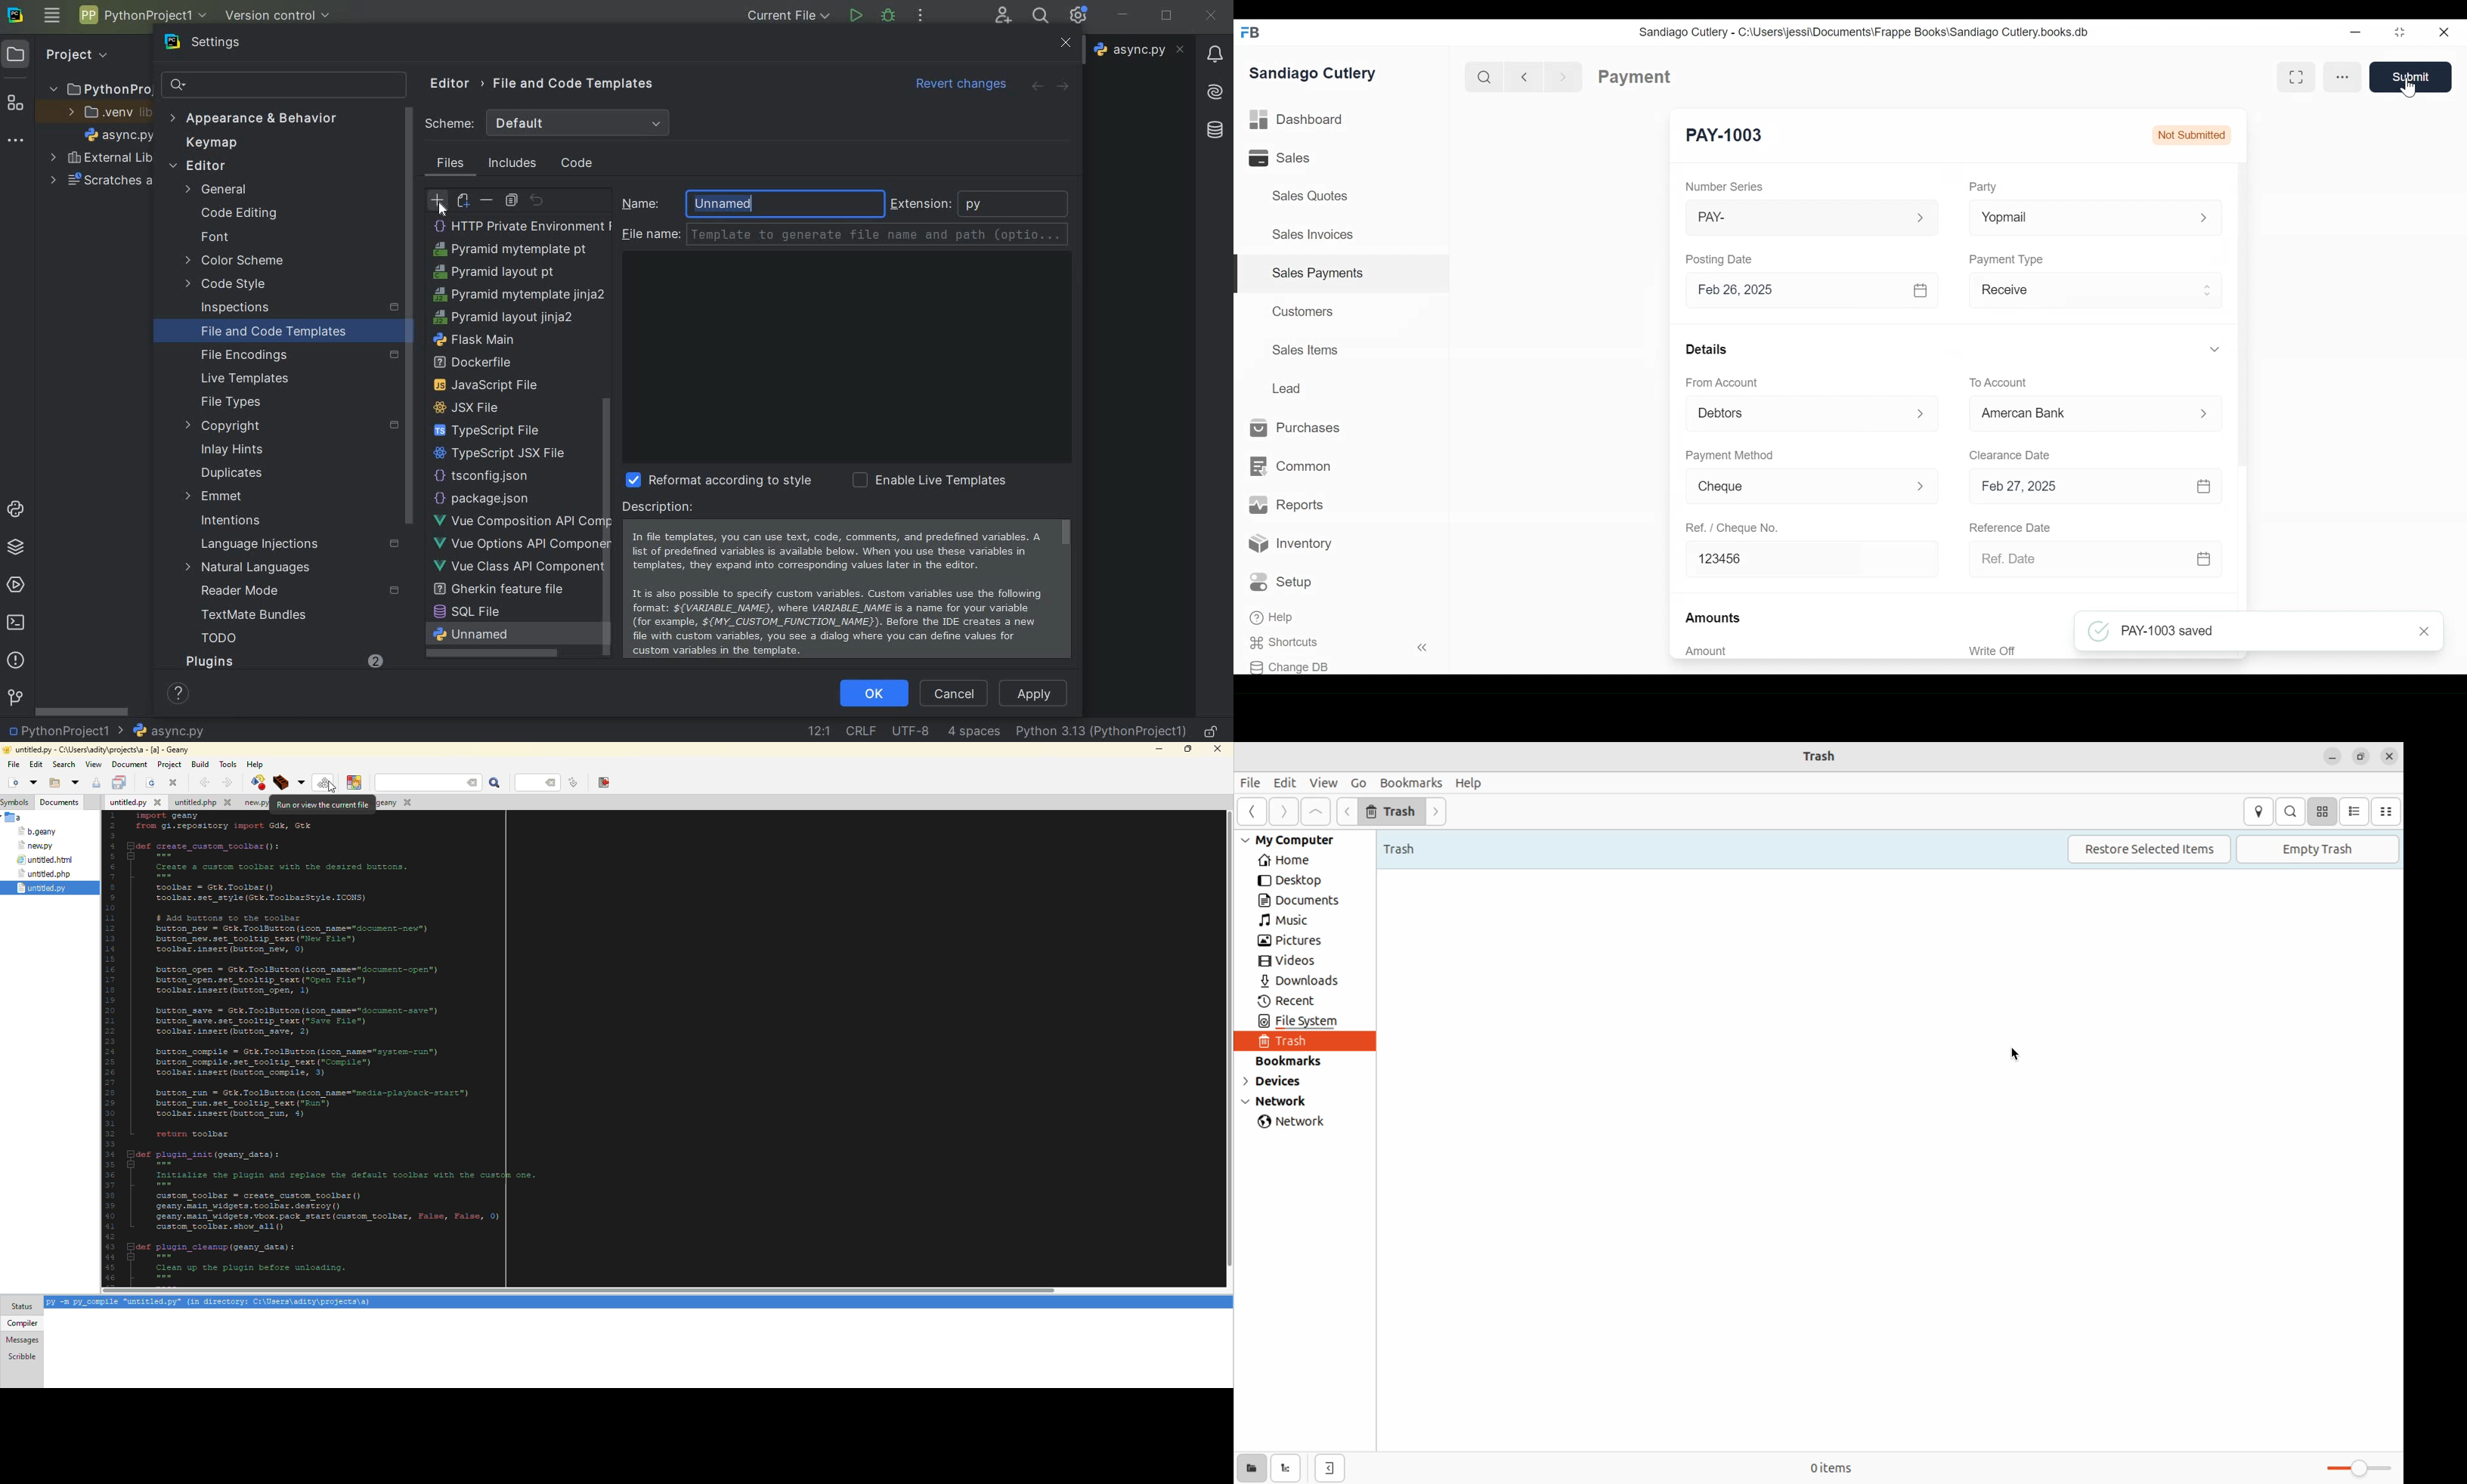 This screenshot has height=1484, width=2492. Describe the element at coordinates (1309, 196) in the screenshot. I see `Sales Quotes` at that location.